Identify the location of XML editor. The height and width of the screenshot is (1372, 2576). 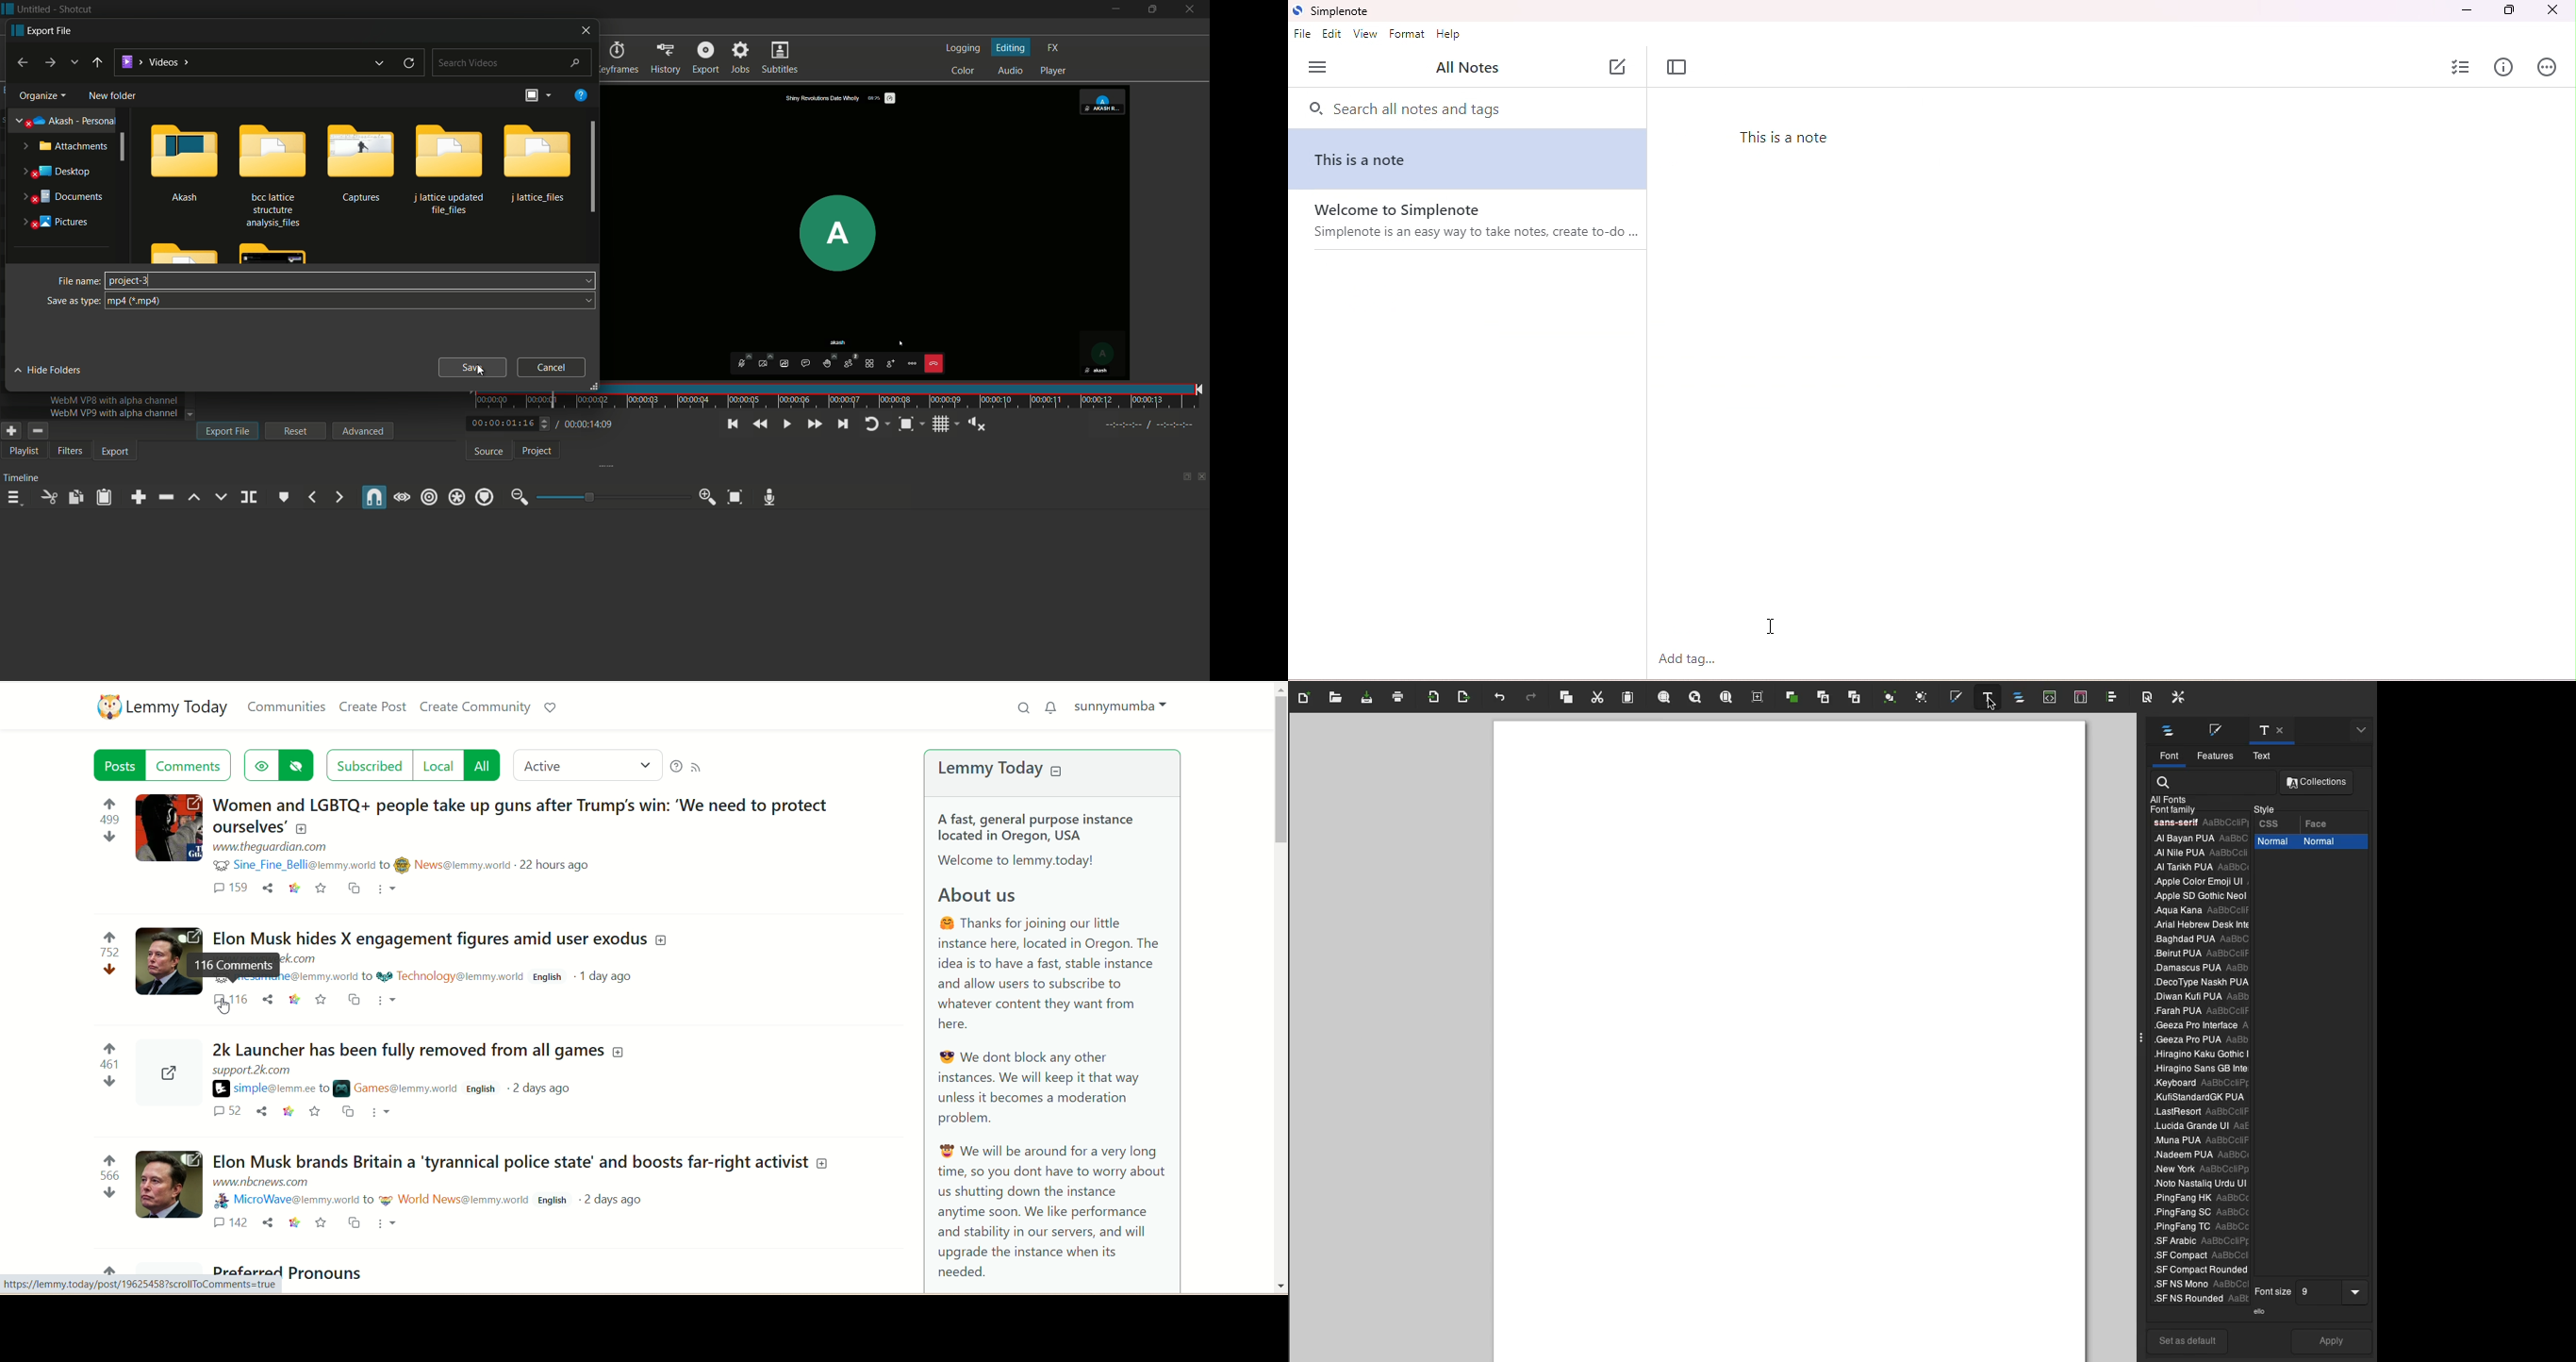
(2050, 699).